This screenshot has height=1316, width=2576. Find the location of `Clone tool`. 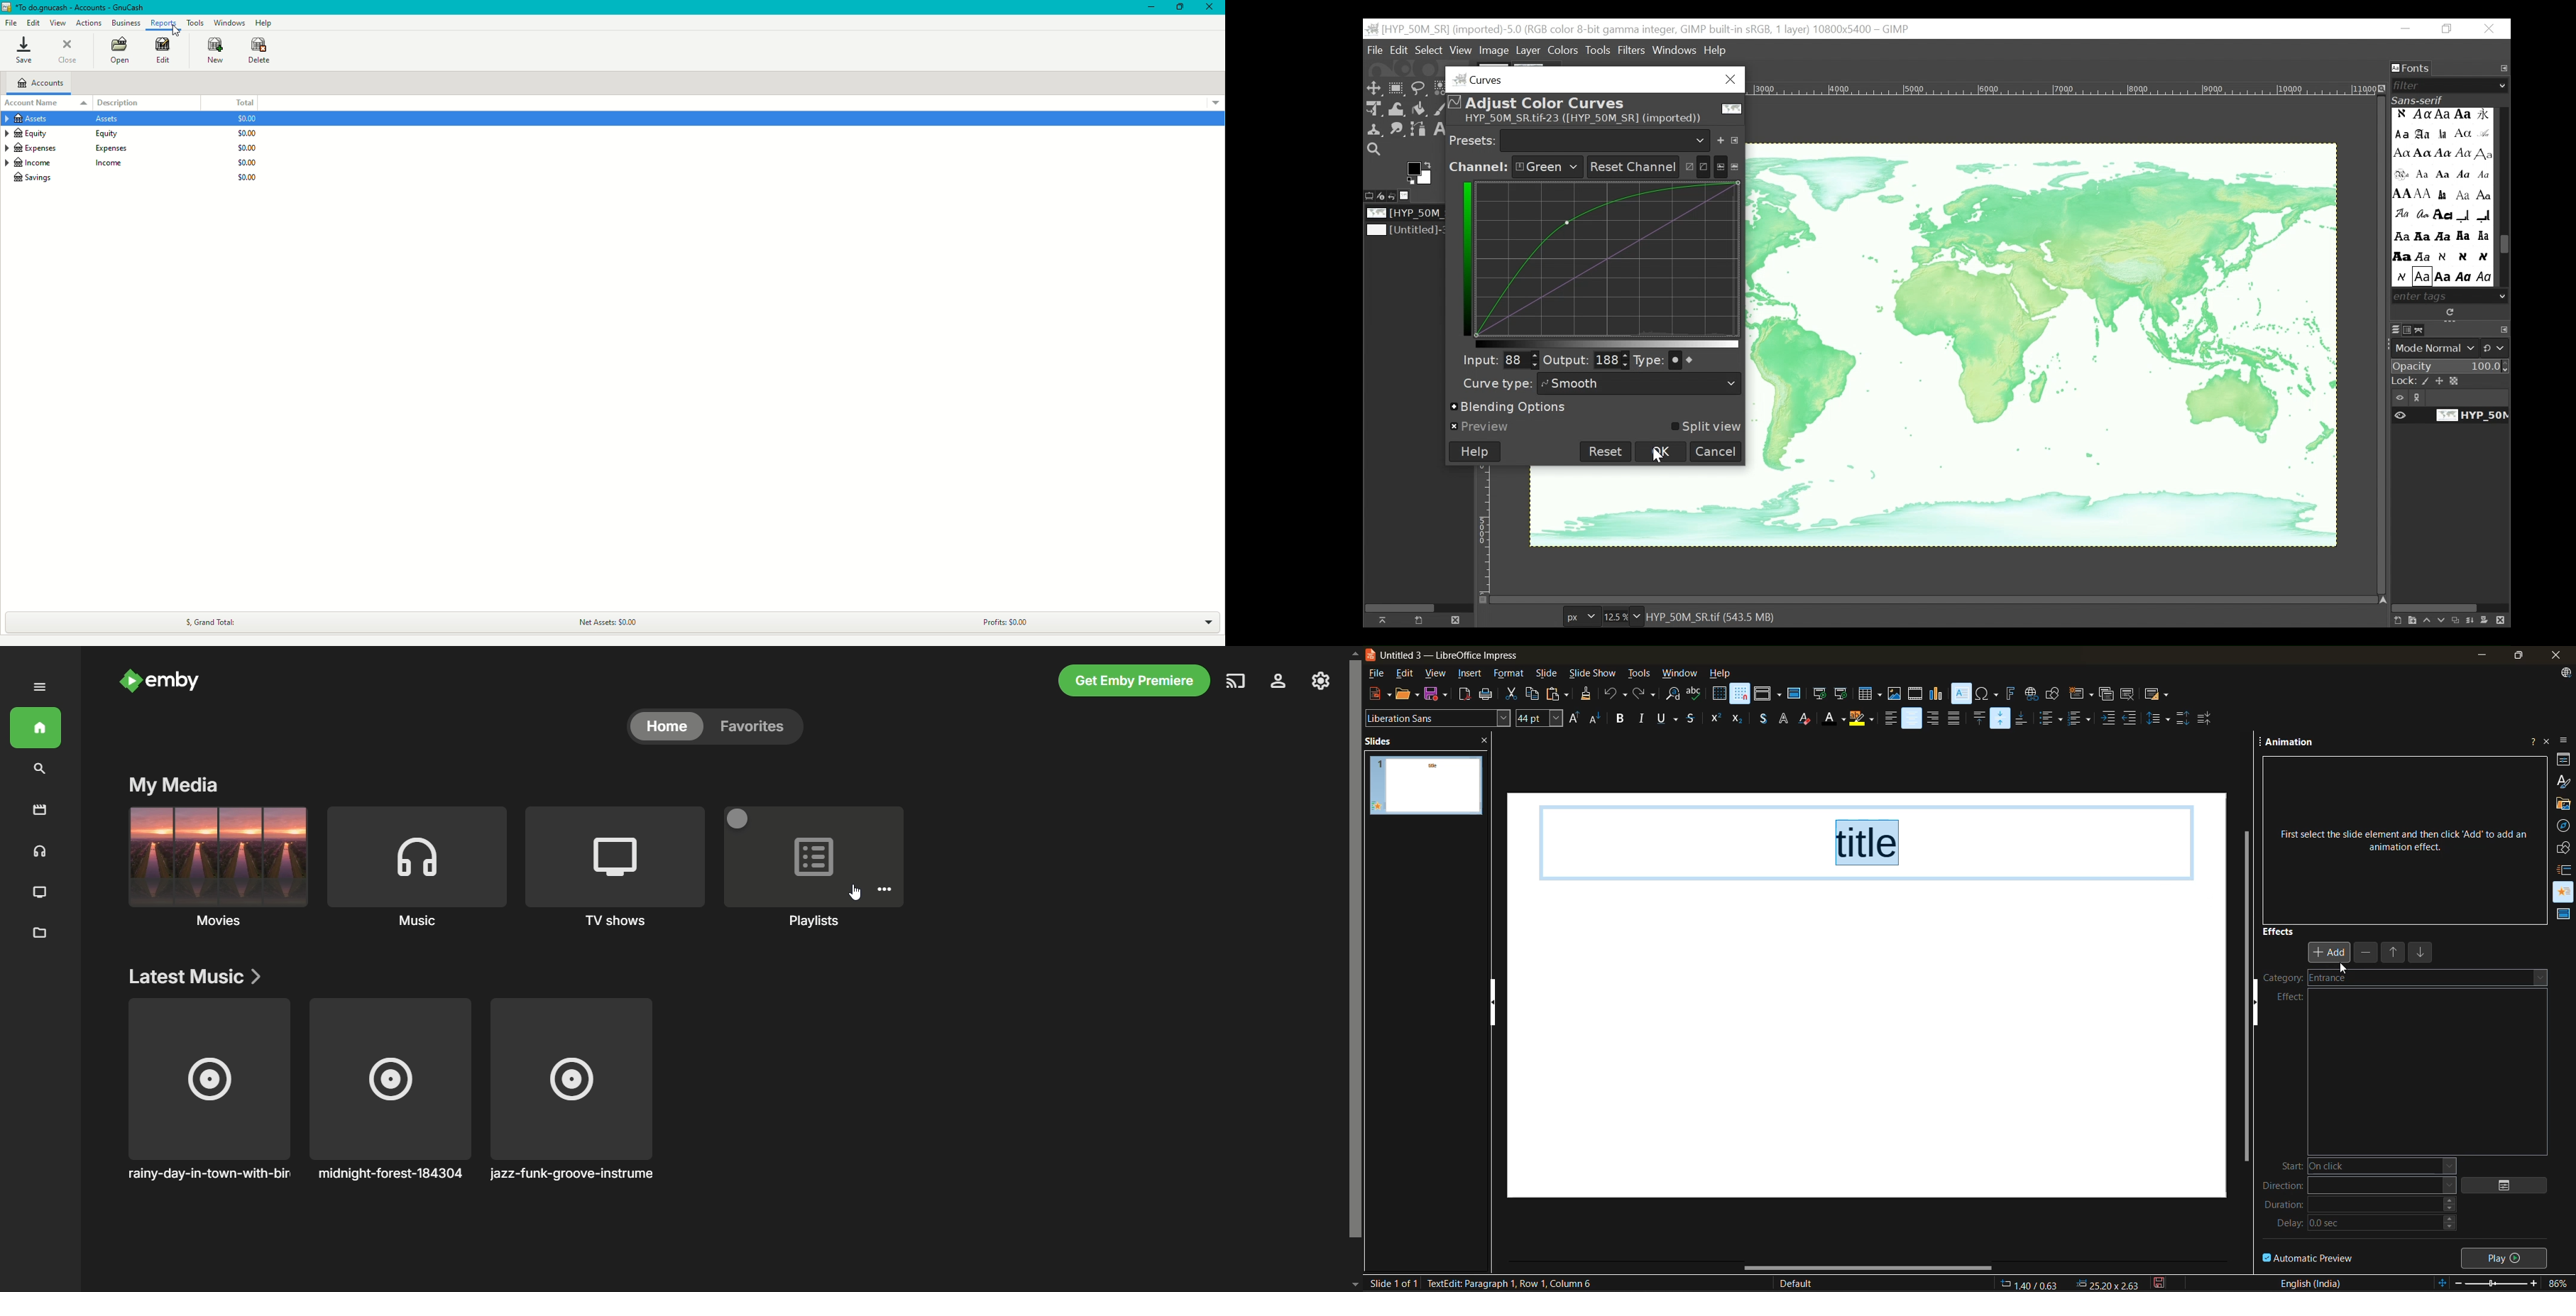

Clone tool is located at coordinates (1374, 129).